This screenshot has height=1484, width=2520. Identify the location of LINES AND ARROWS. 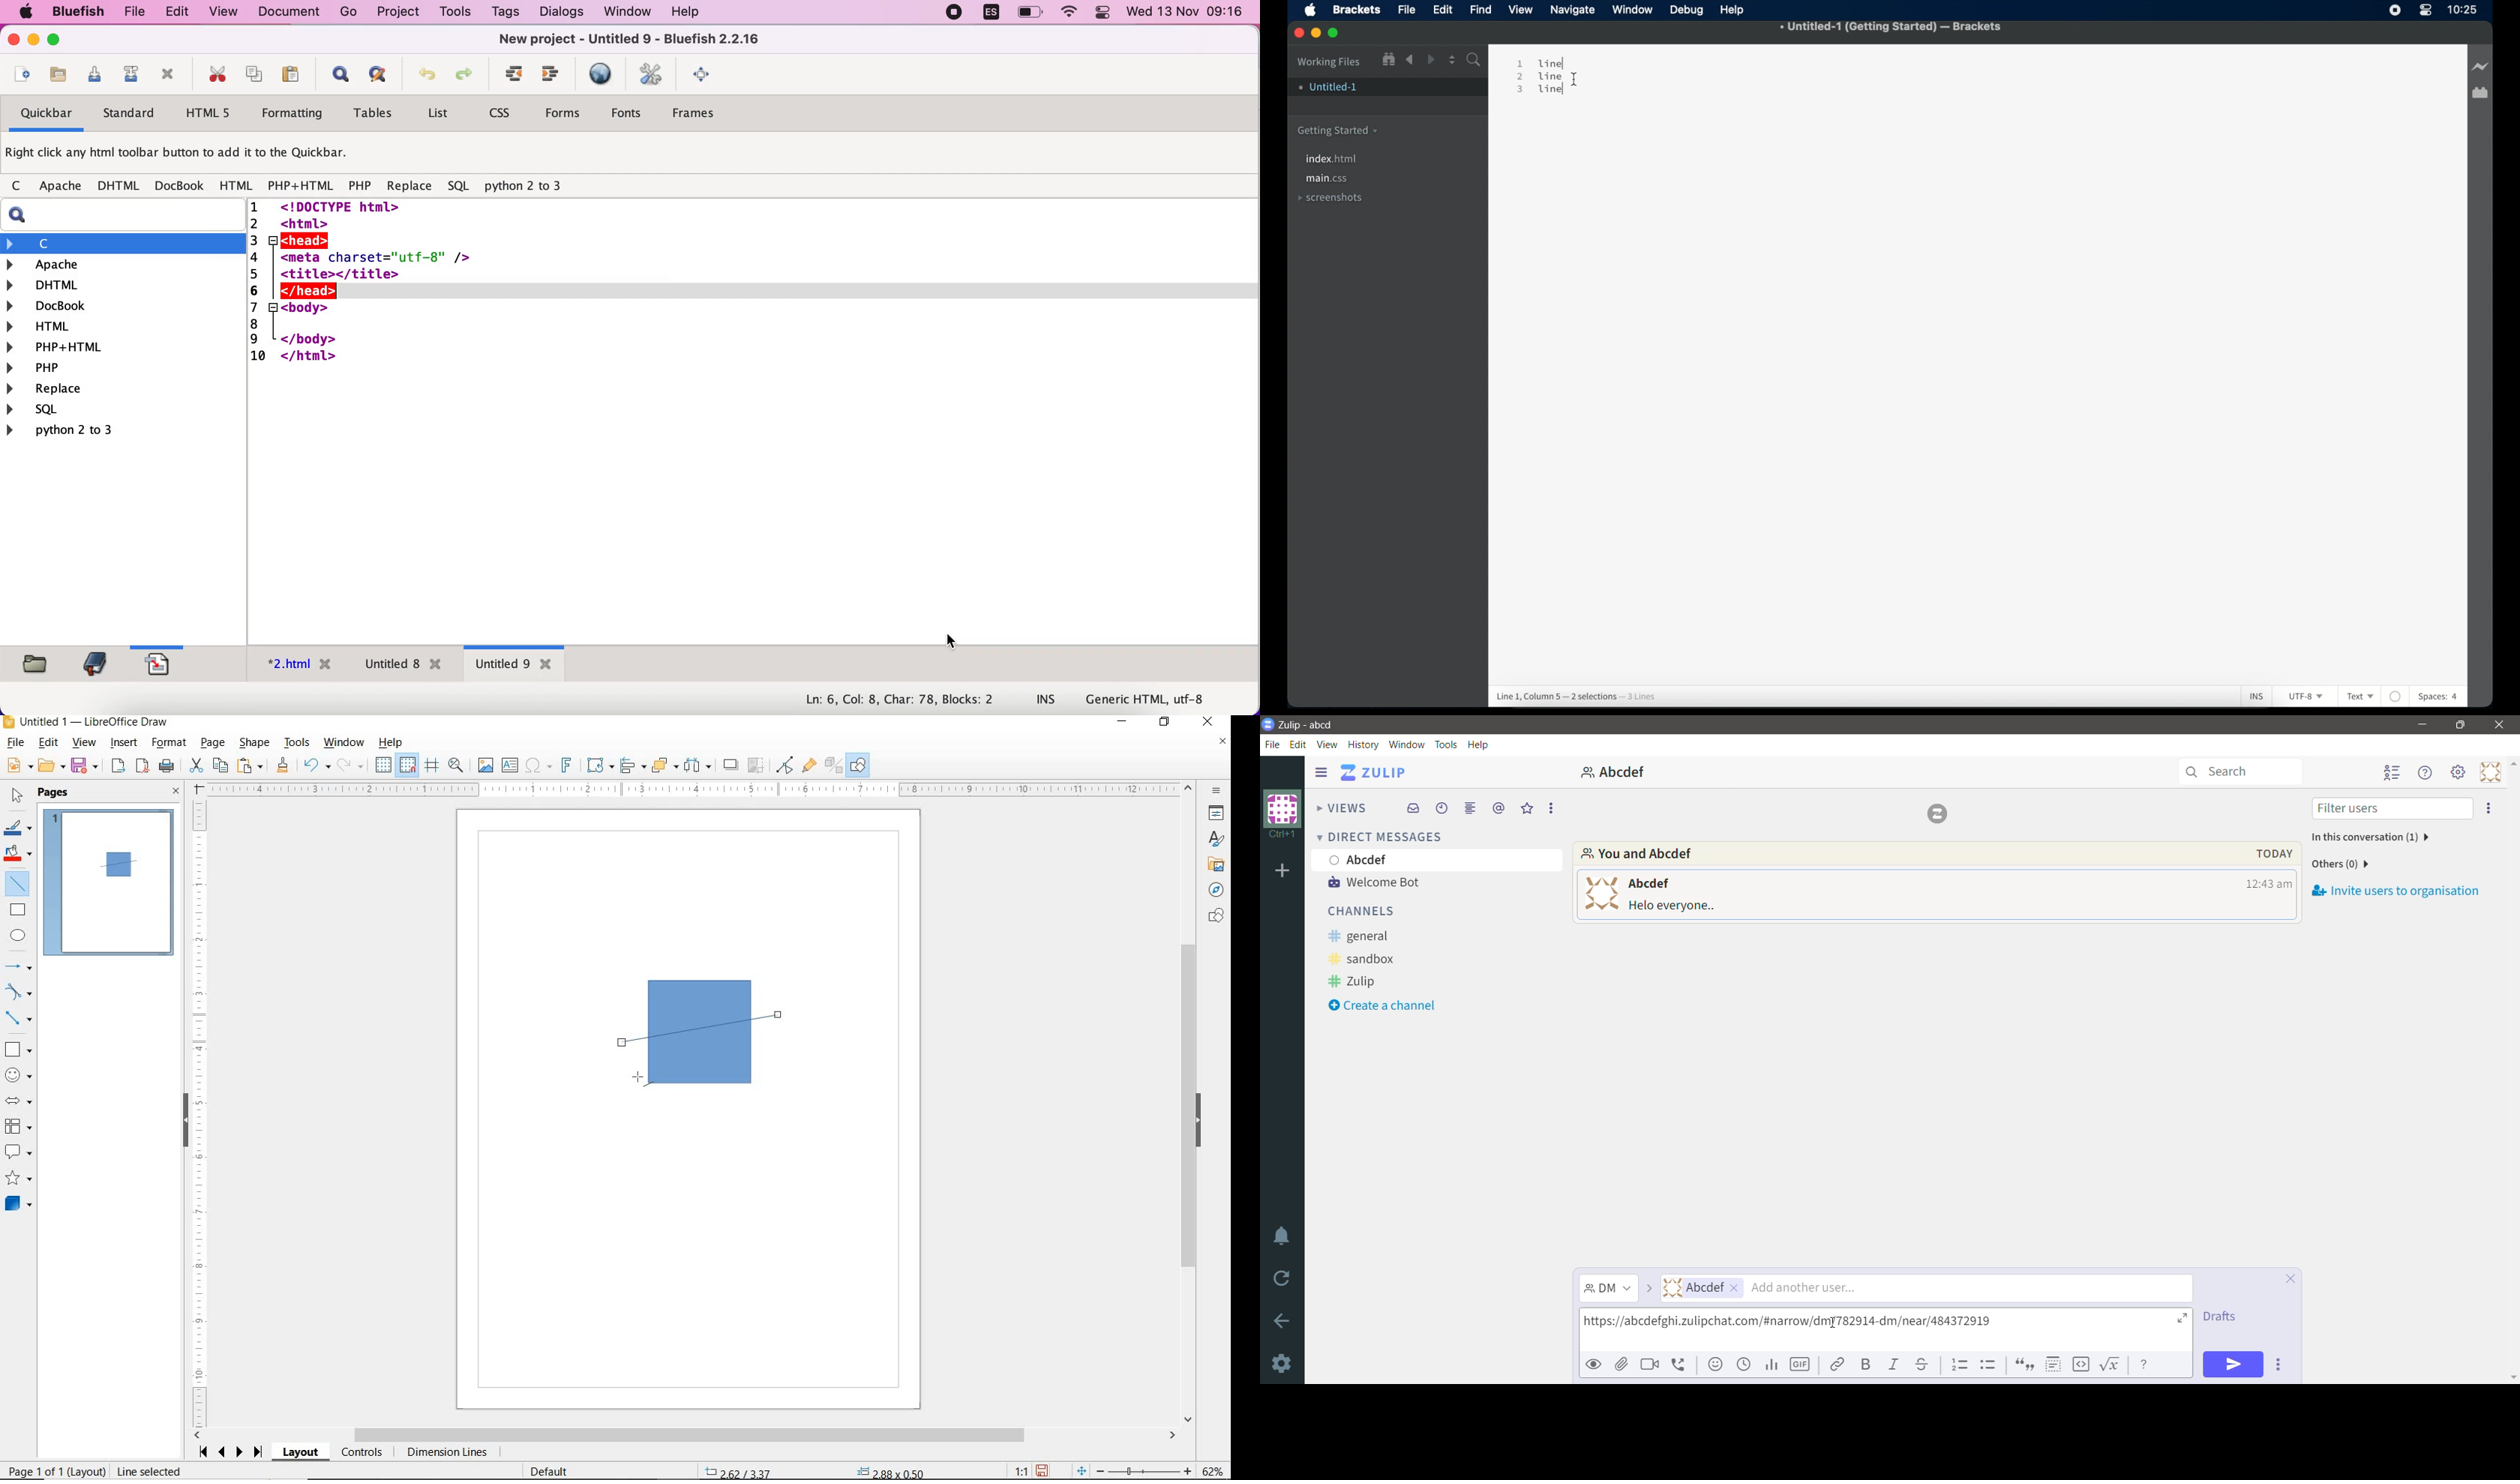
(19, 967).